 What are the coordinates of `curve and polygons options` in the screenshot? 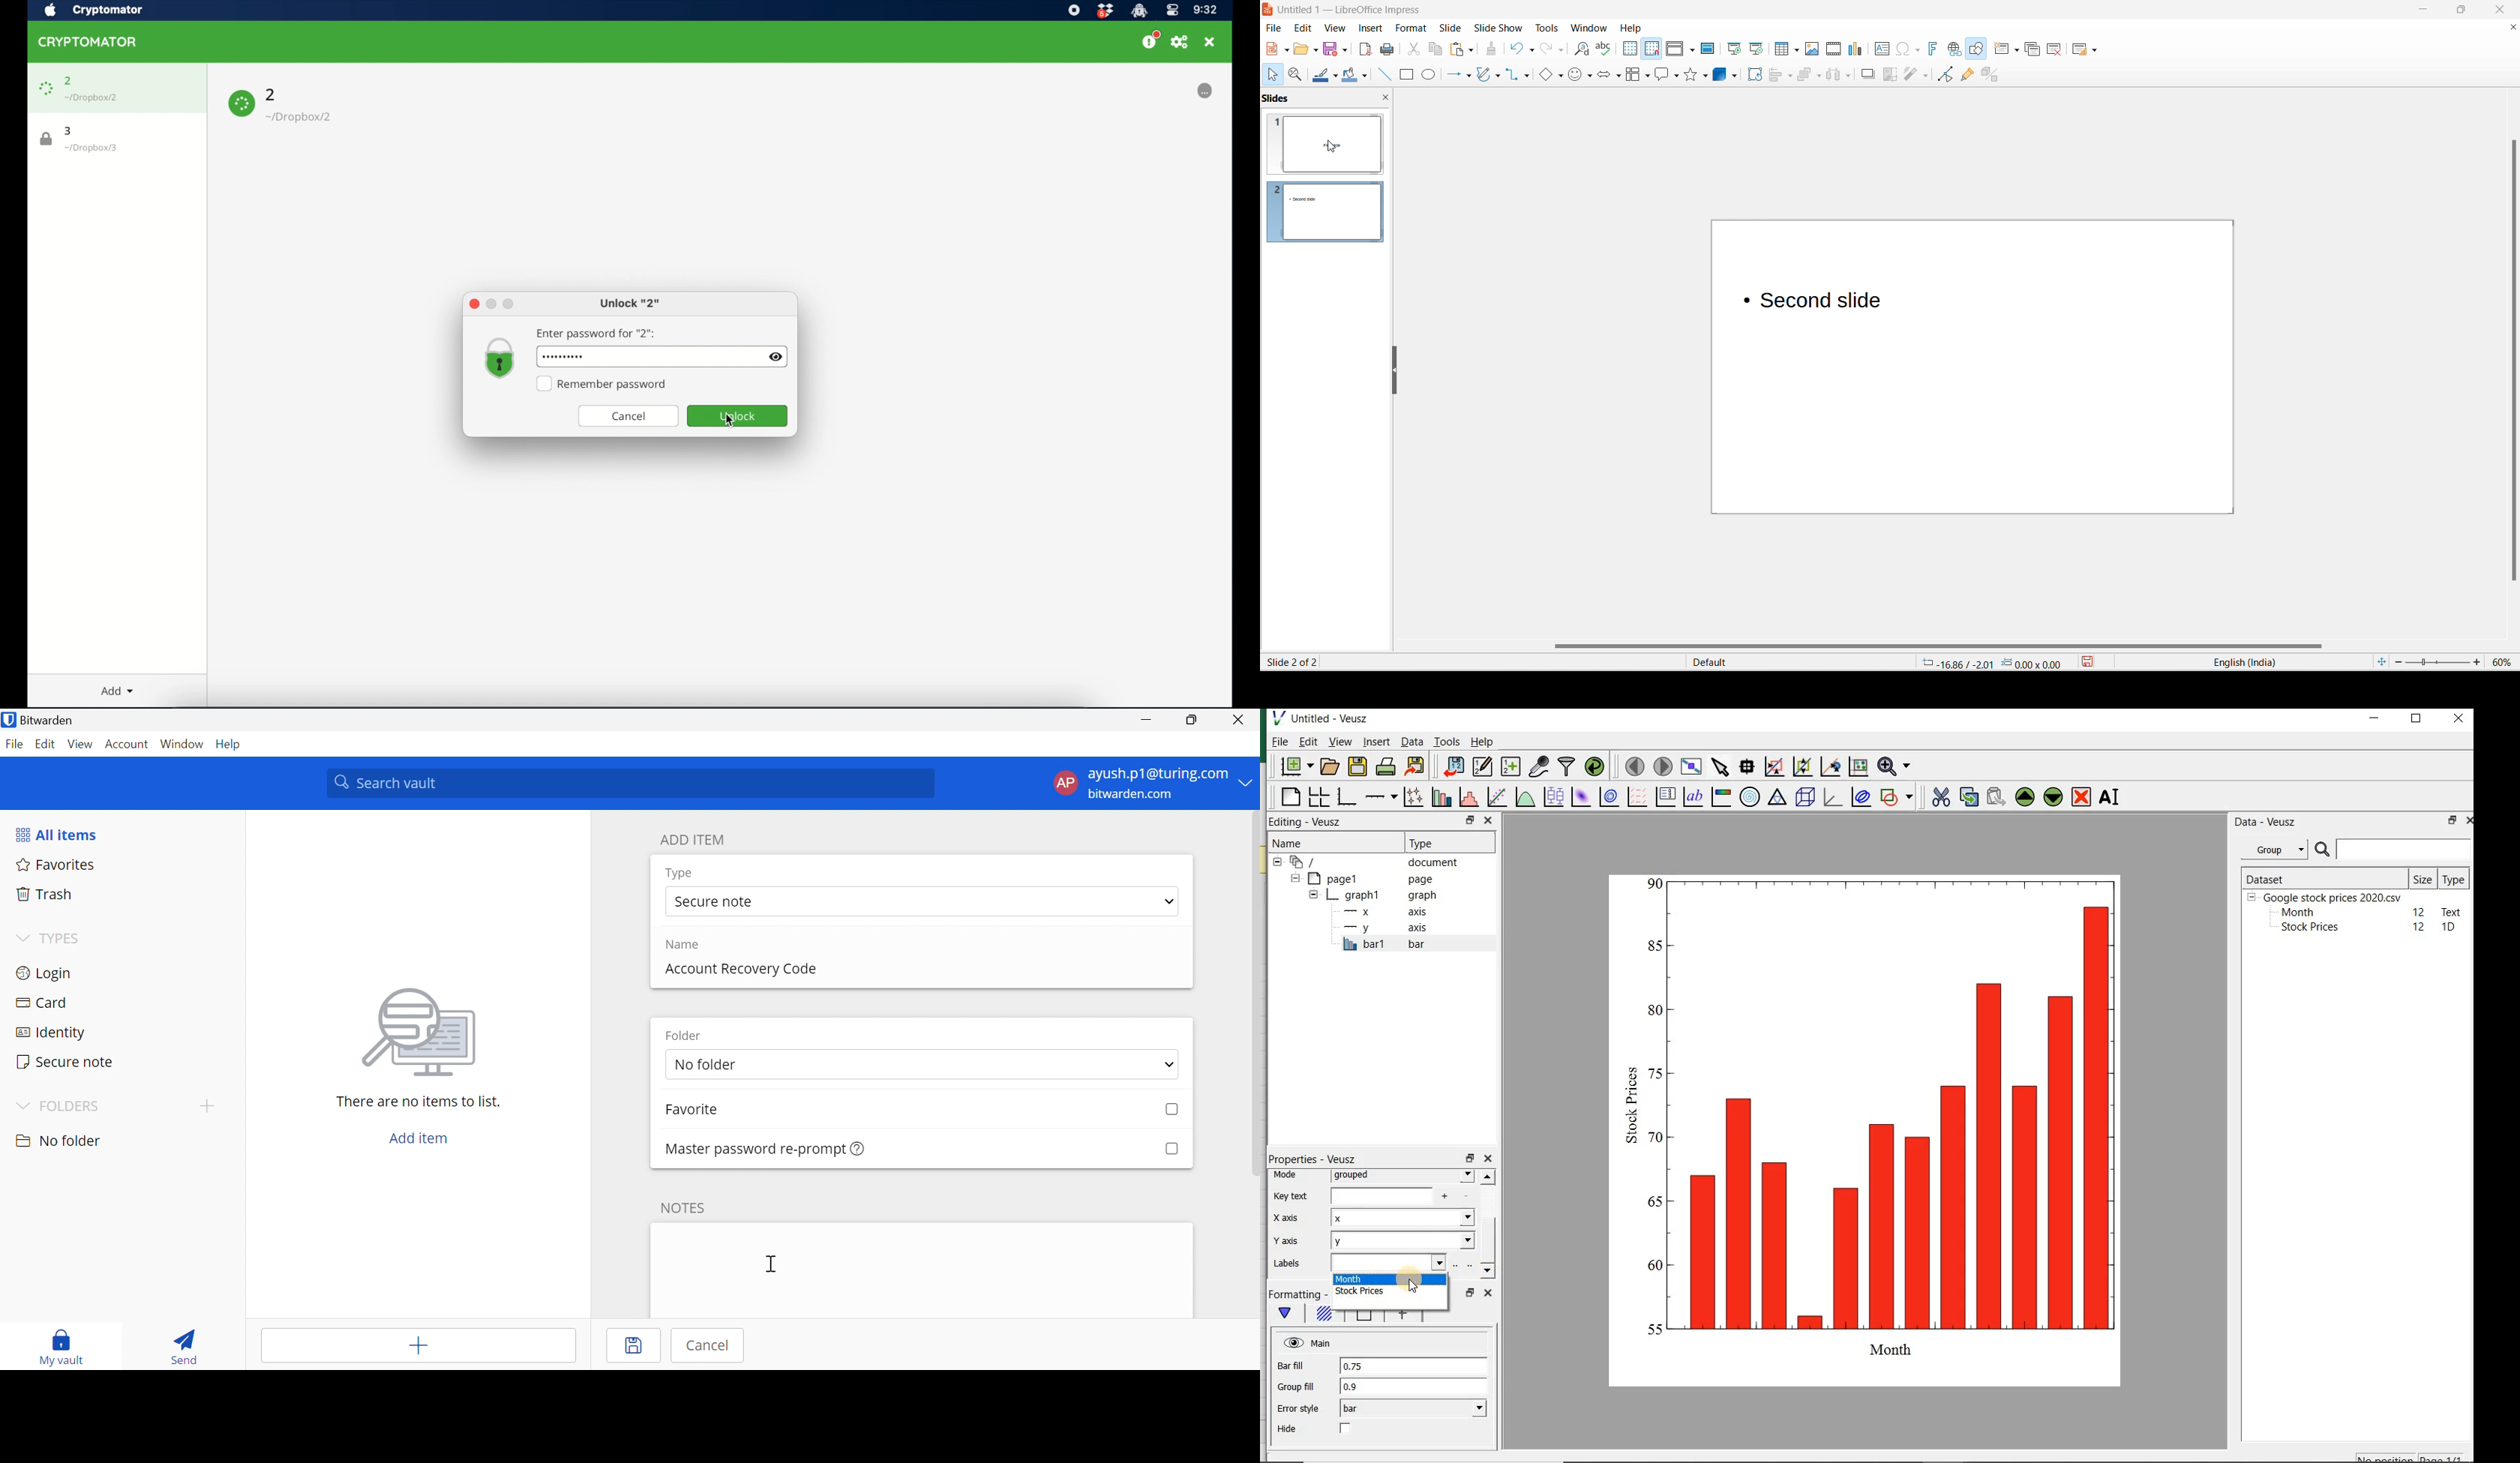 It's located at (1497, 76).